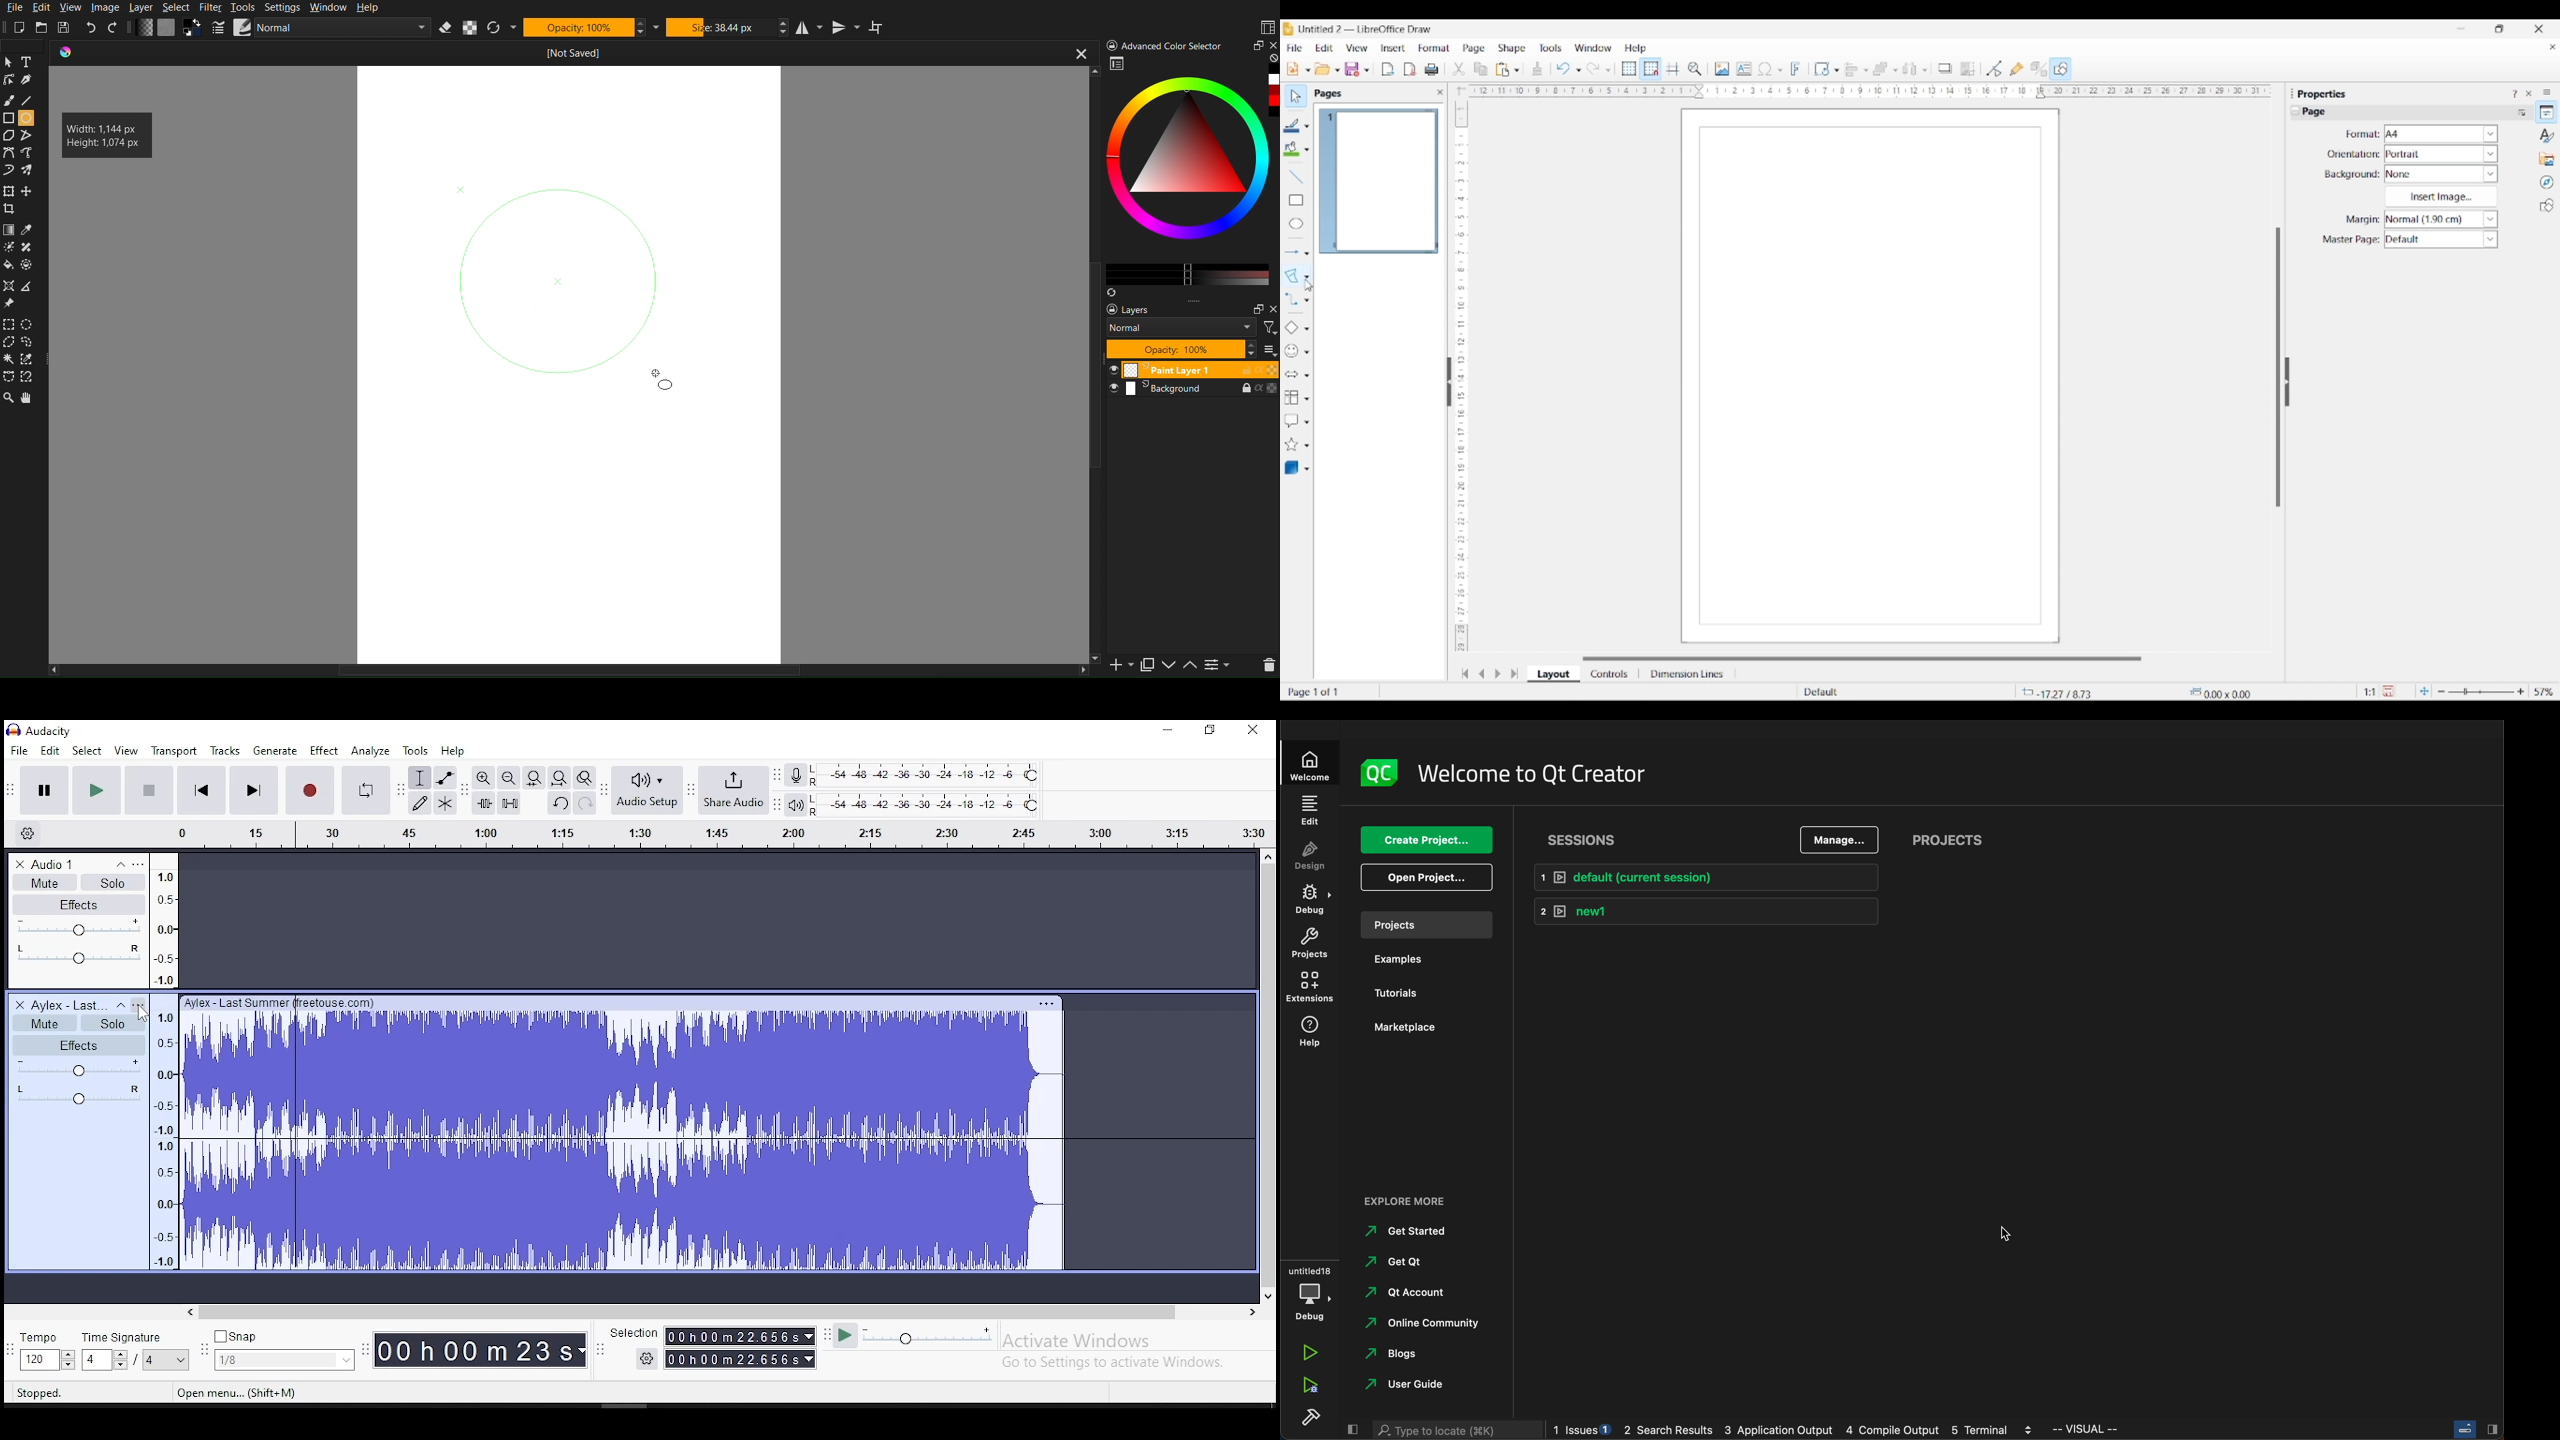  What do you see at coordinates (1271, 349) in the screenshot?
I see `more` at bounding box center [1271, 349].